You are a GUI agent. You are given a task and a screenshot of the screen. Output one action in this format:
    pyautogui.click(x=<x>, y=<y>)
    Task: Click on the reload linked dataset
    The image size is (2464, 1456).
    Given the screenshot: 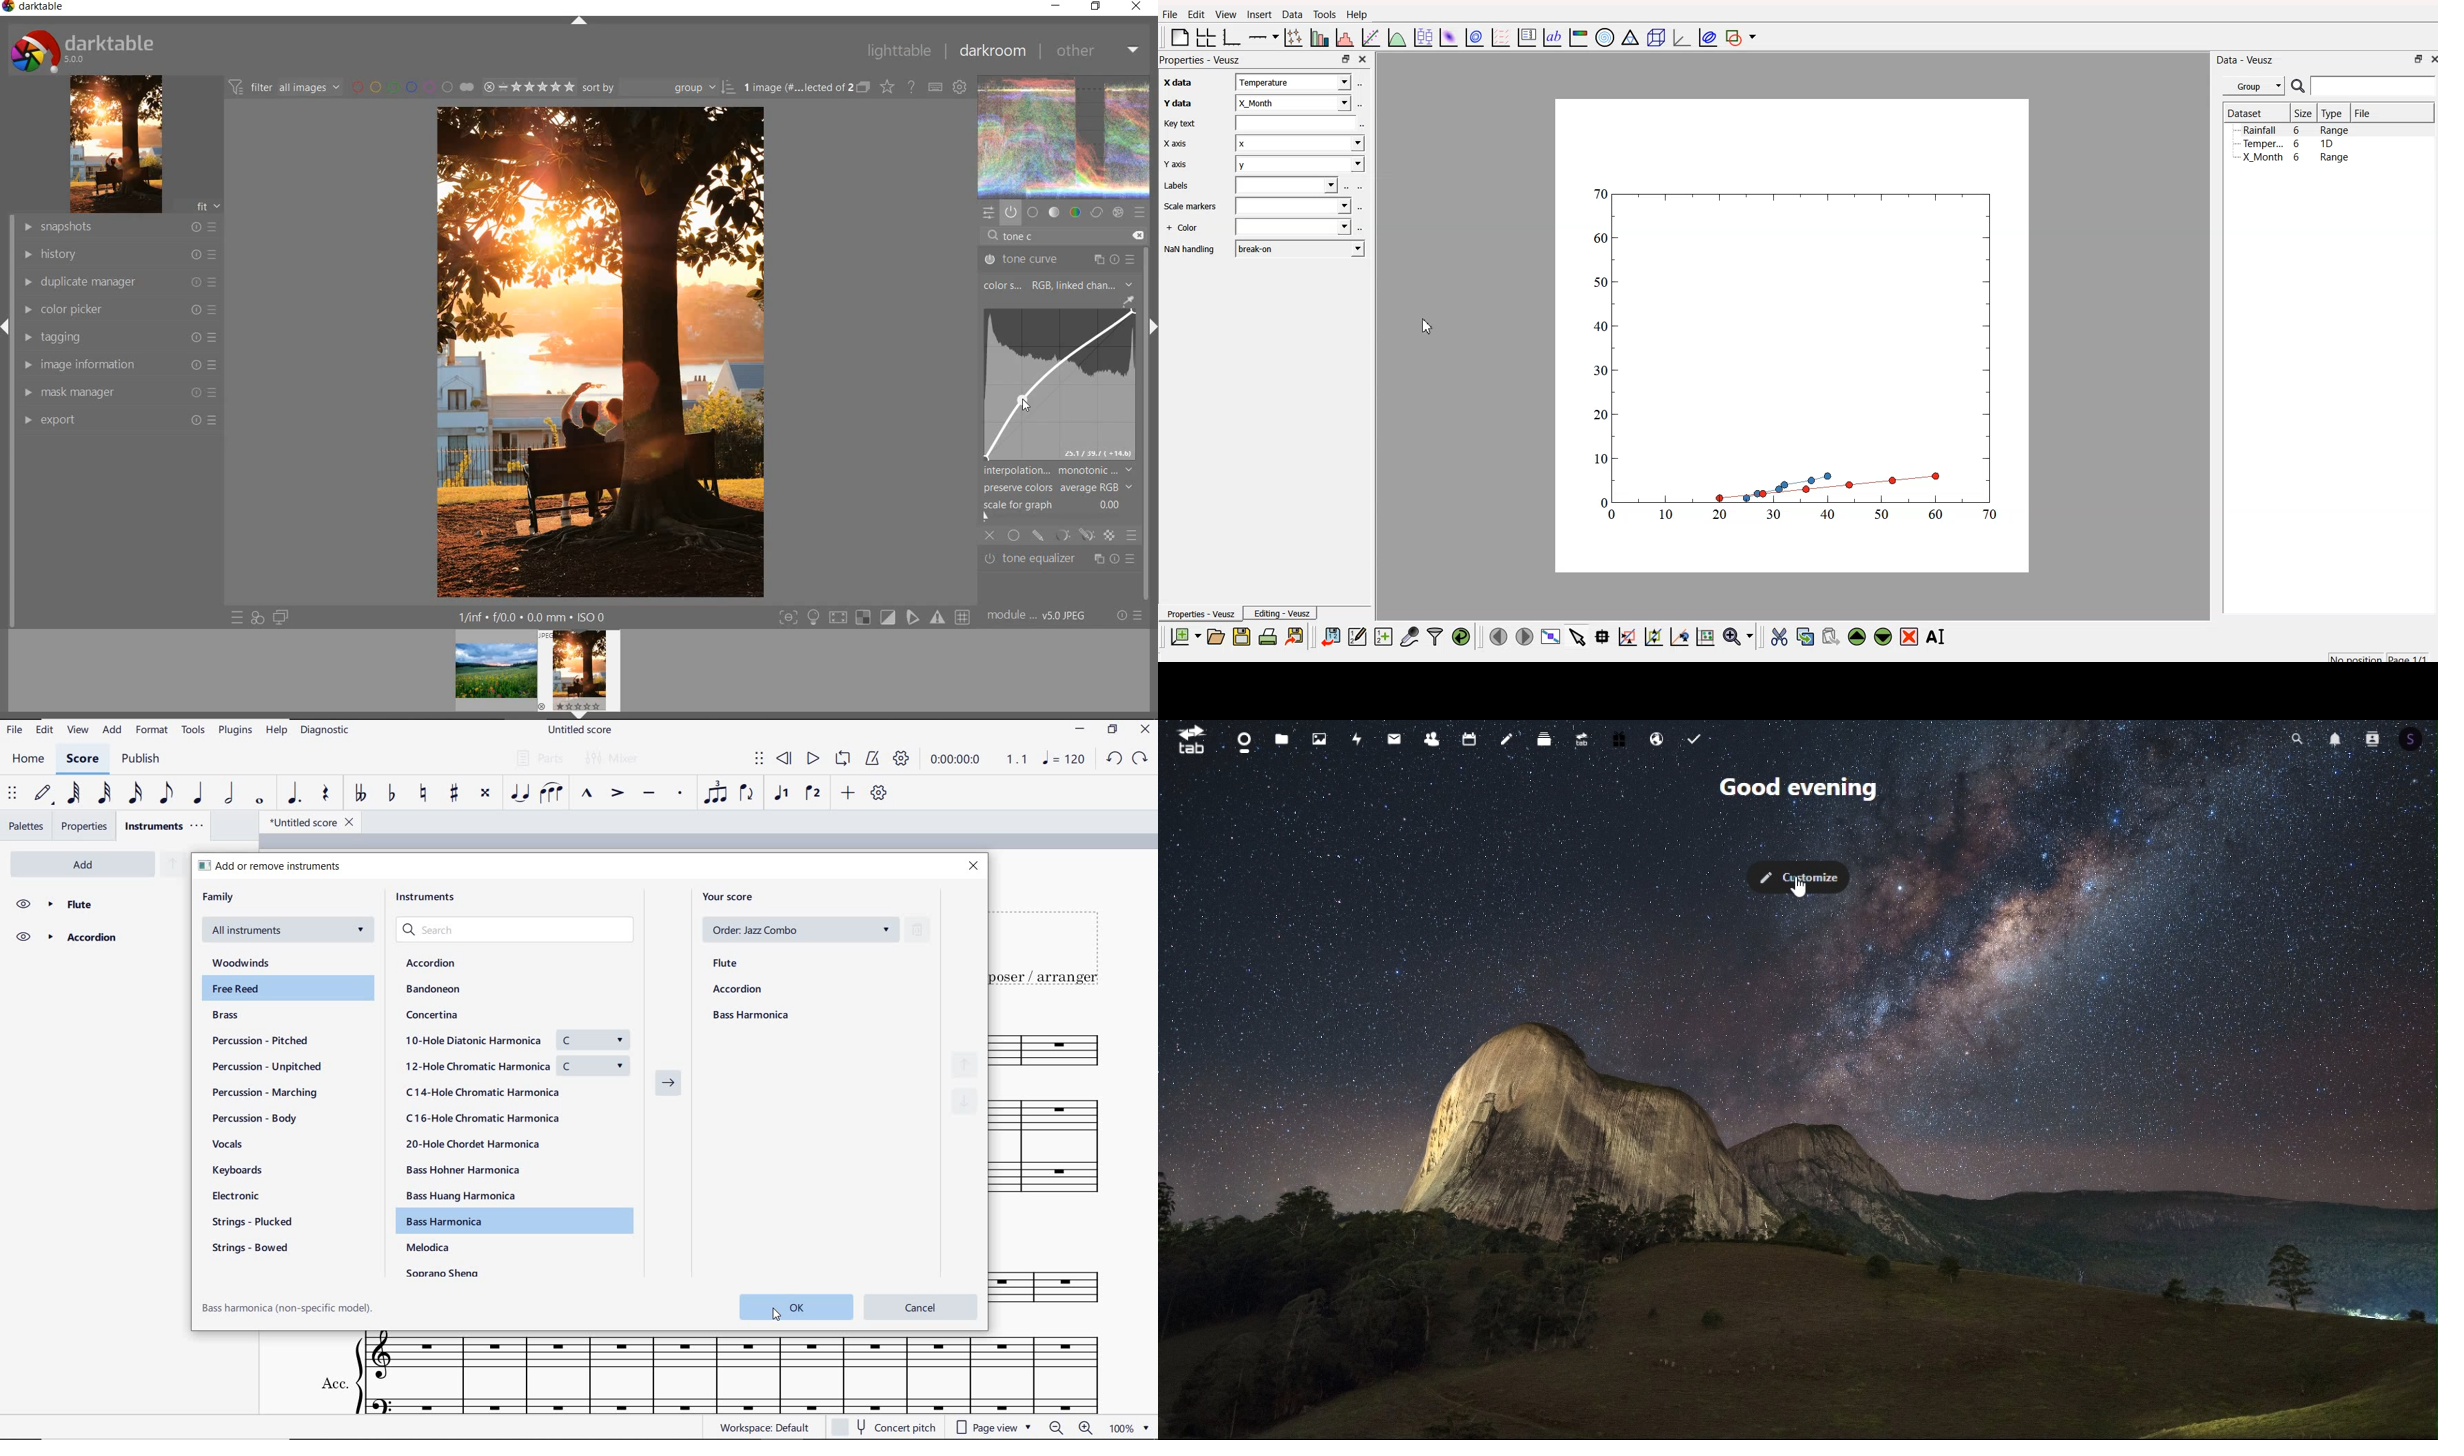 What is the action you would take?
    pyautogui.click(x=1460, y=635)
    